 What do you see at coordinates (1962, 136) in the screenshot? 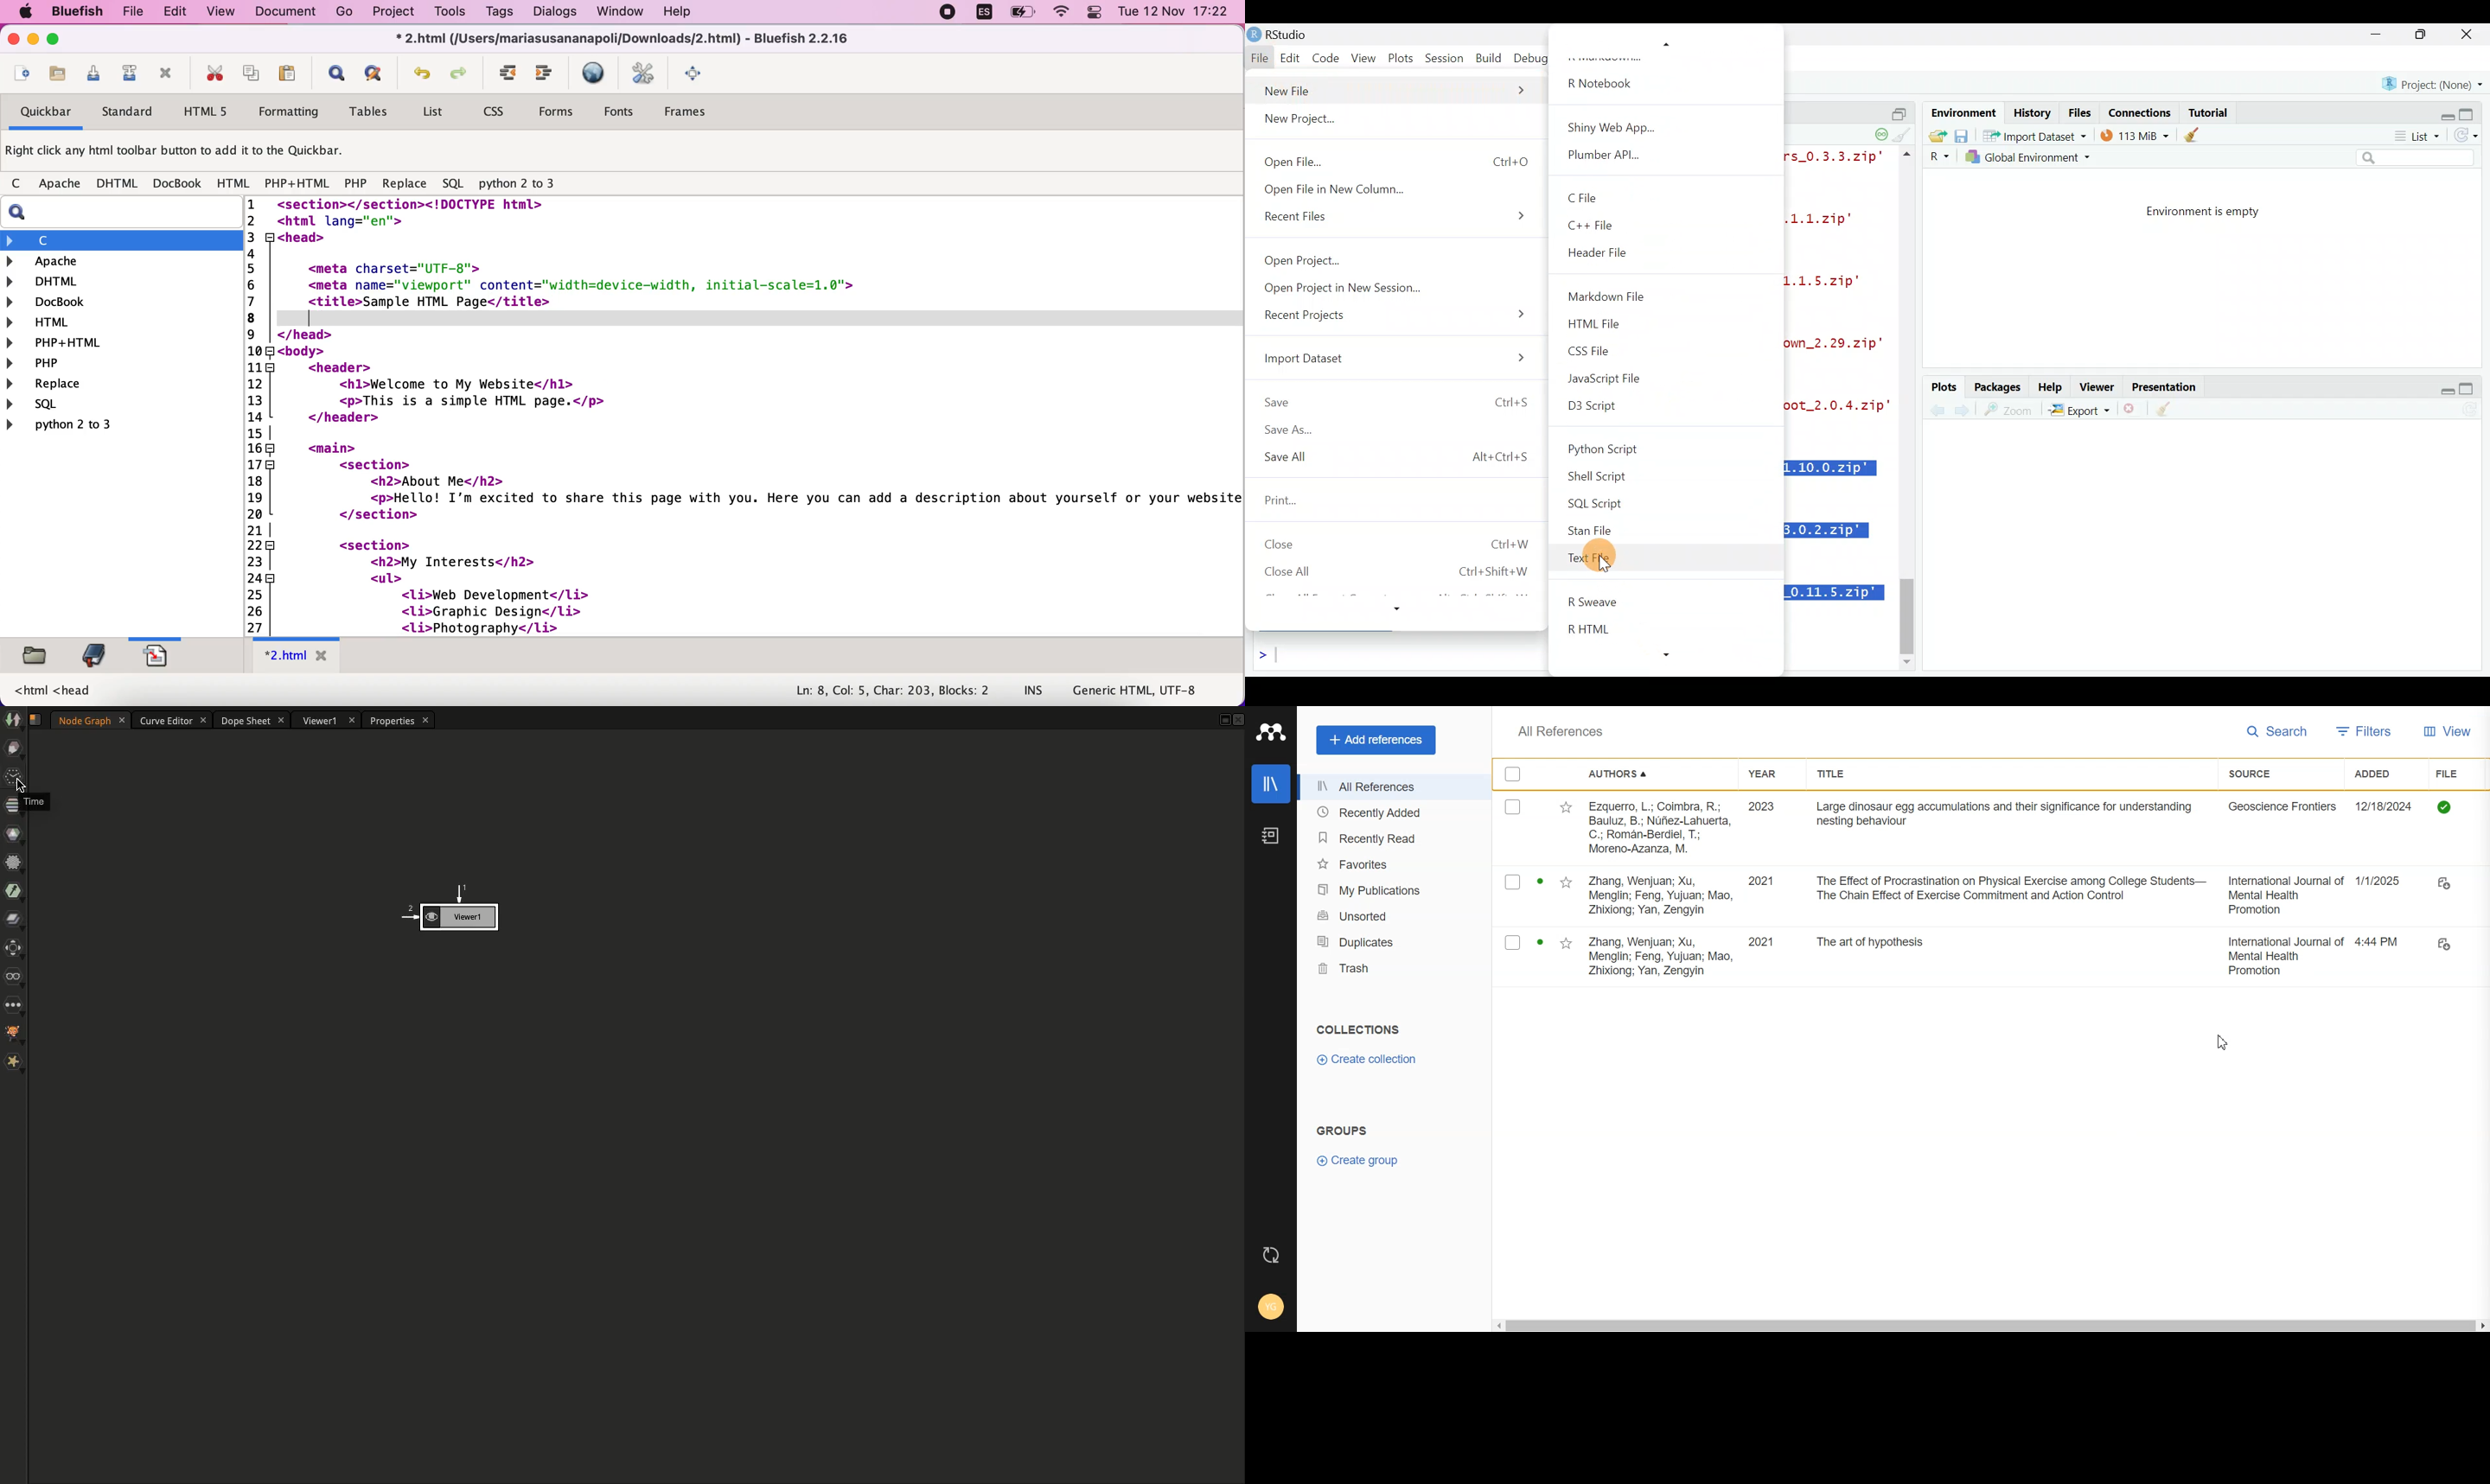
I see `save workspace as` at bounding box center [1962, 136].